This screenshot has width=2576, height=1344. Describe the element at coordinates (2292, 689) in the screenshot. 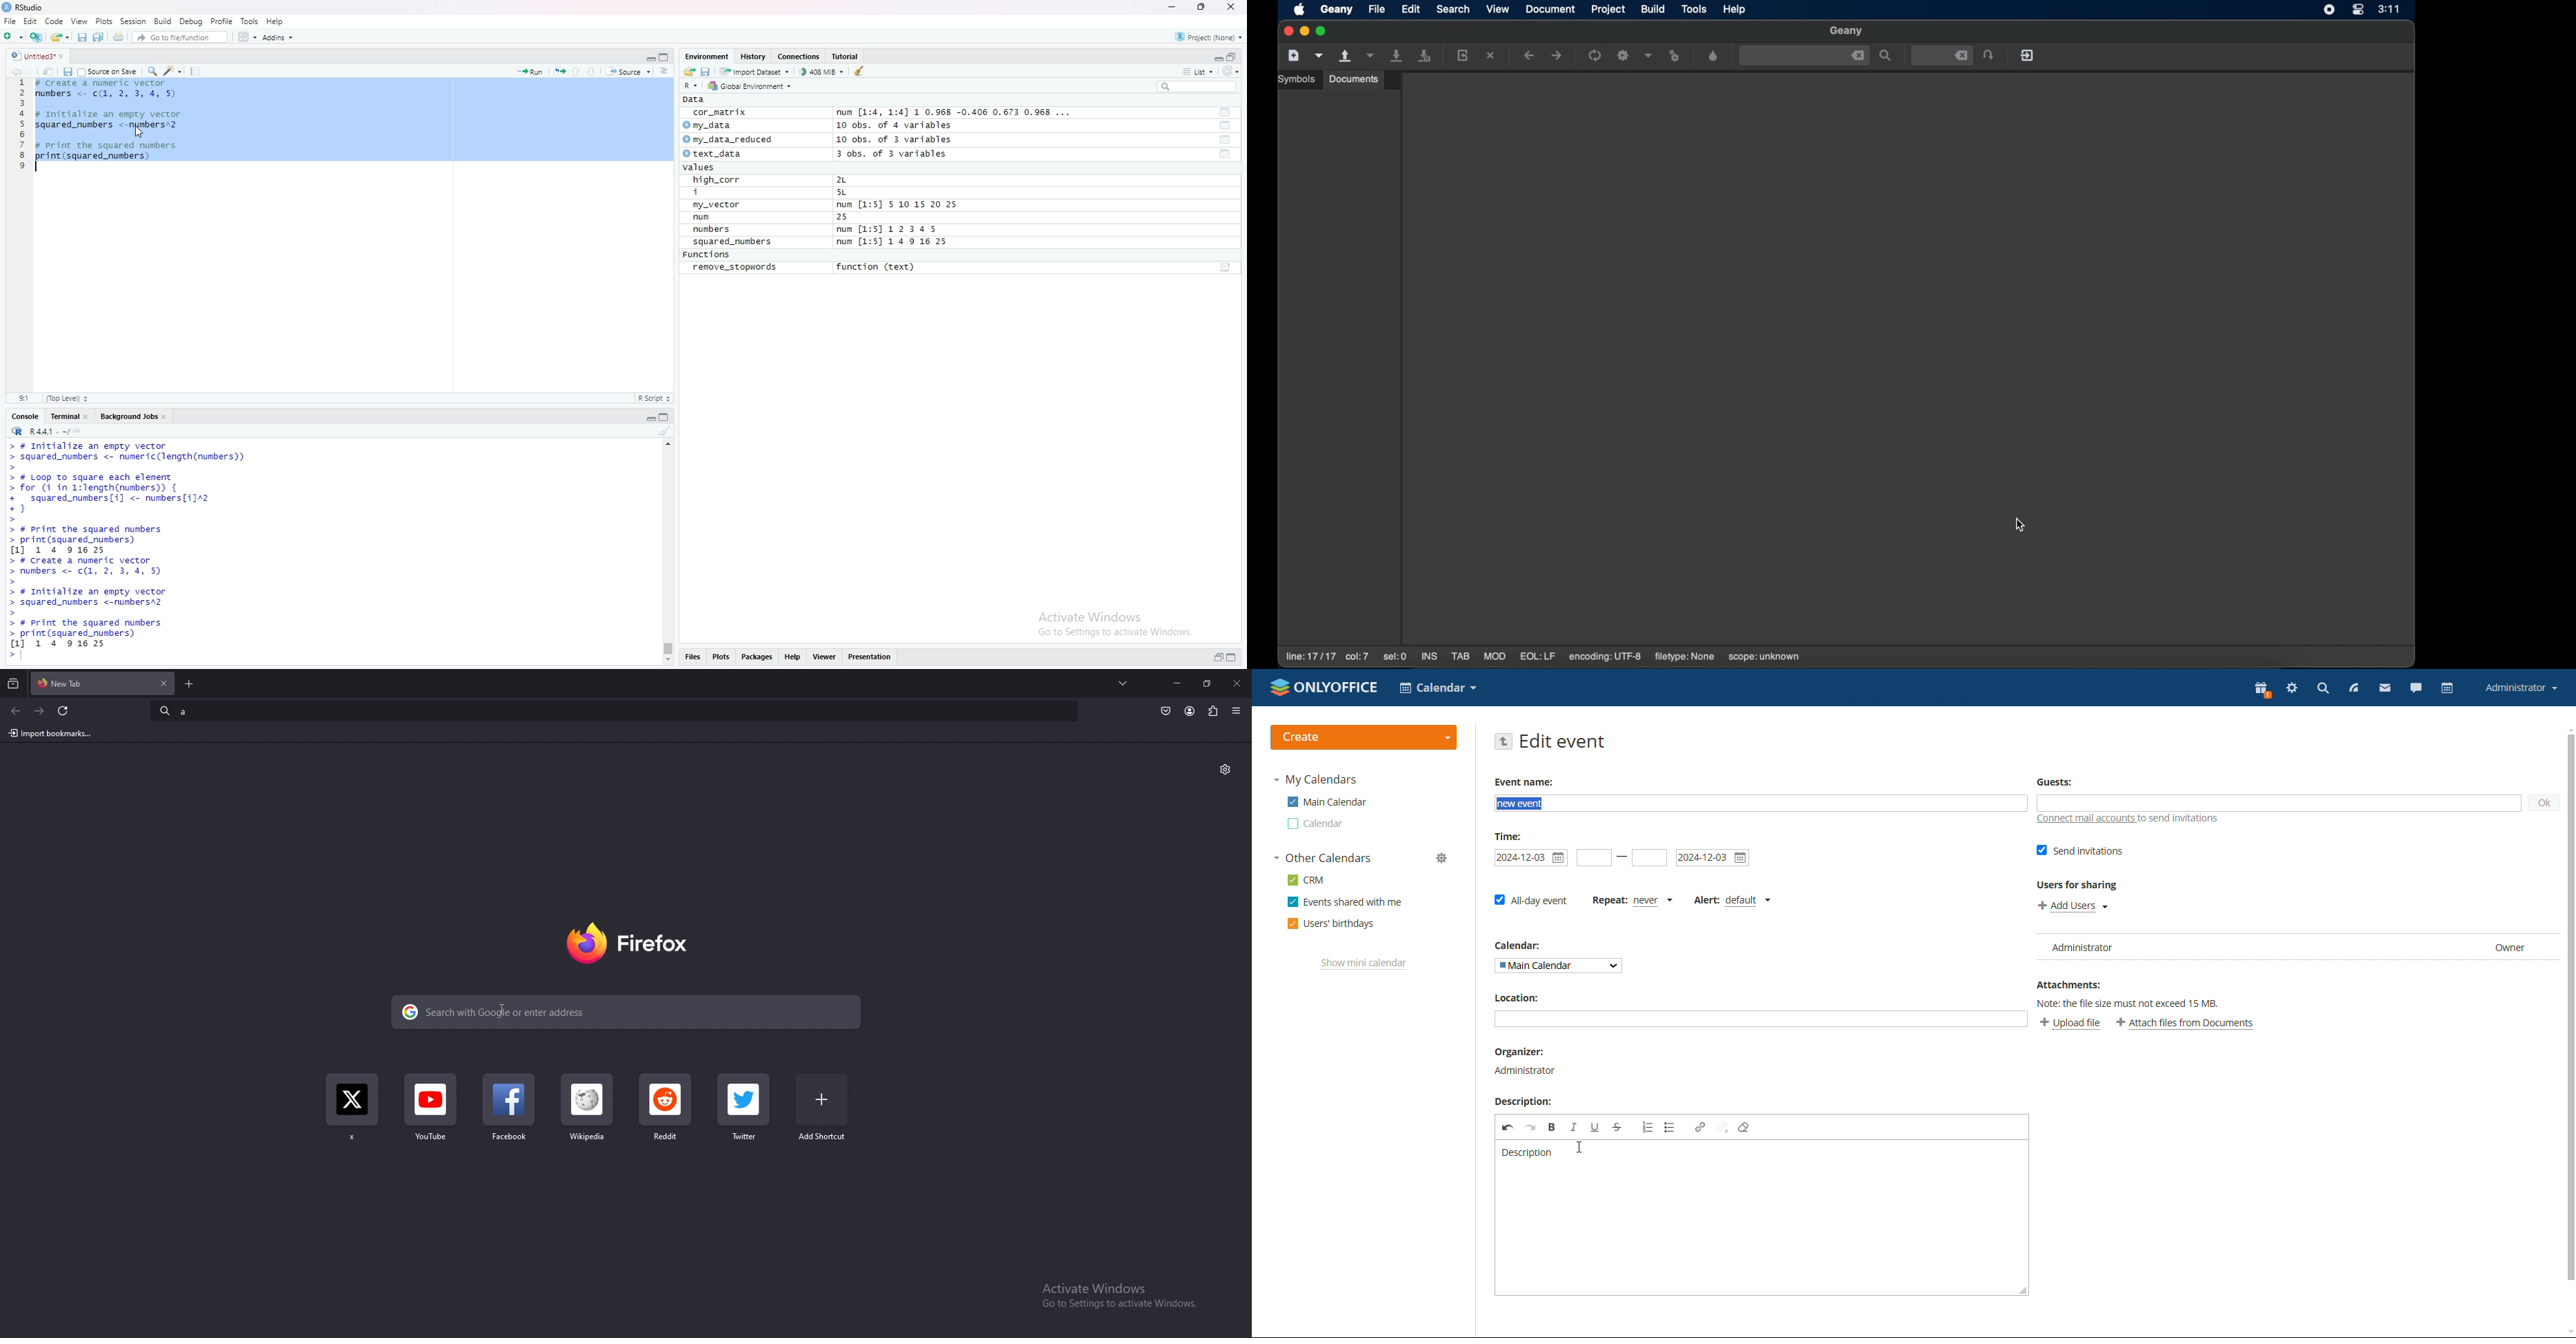

I see `settings` at that location.